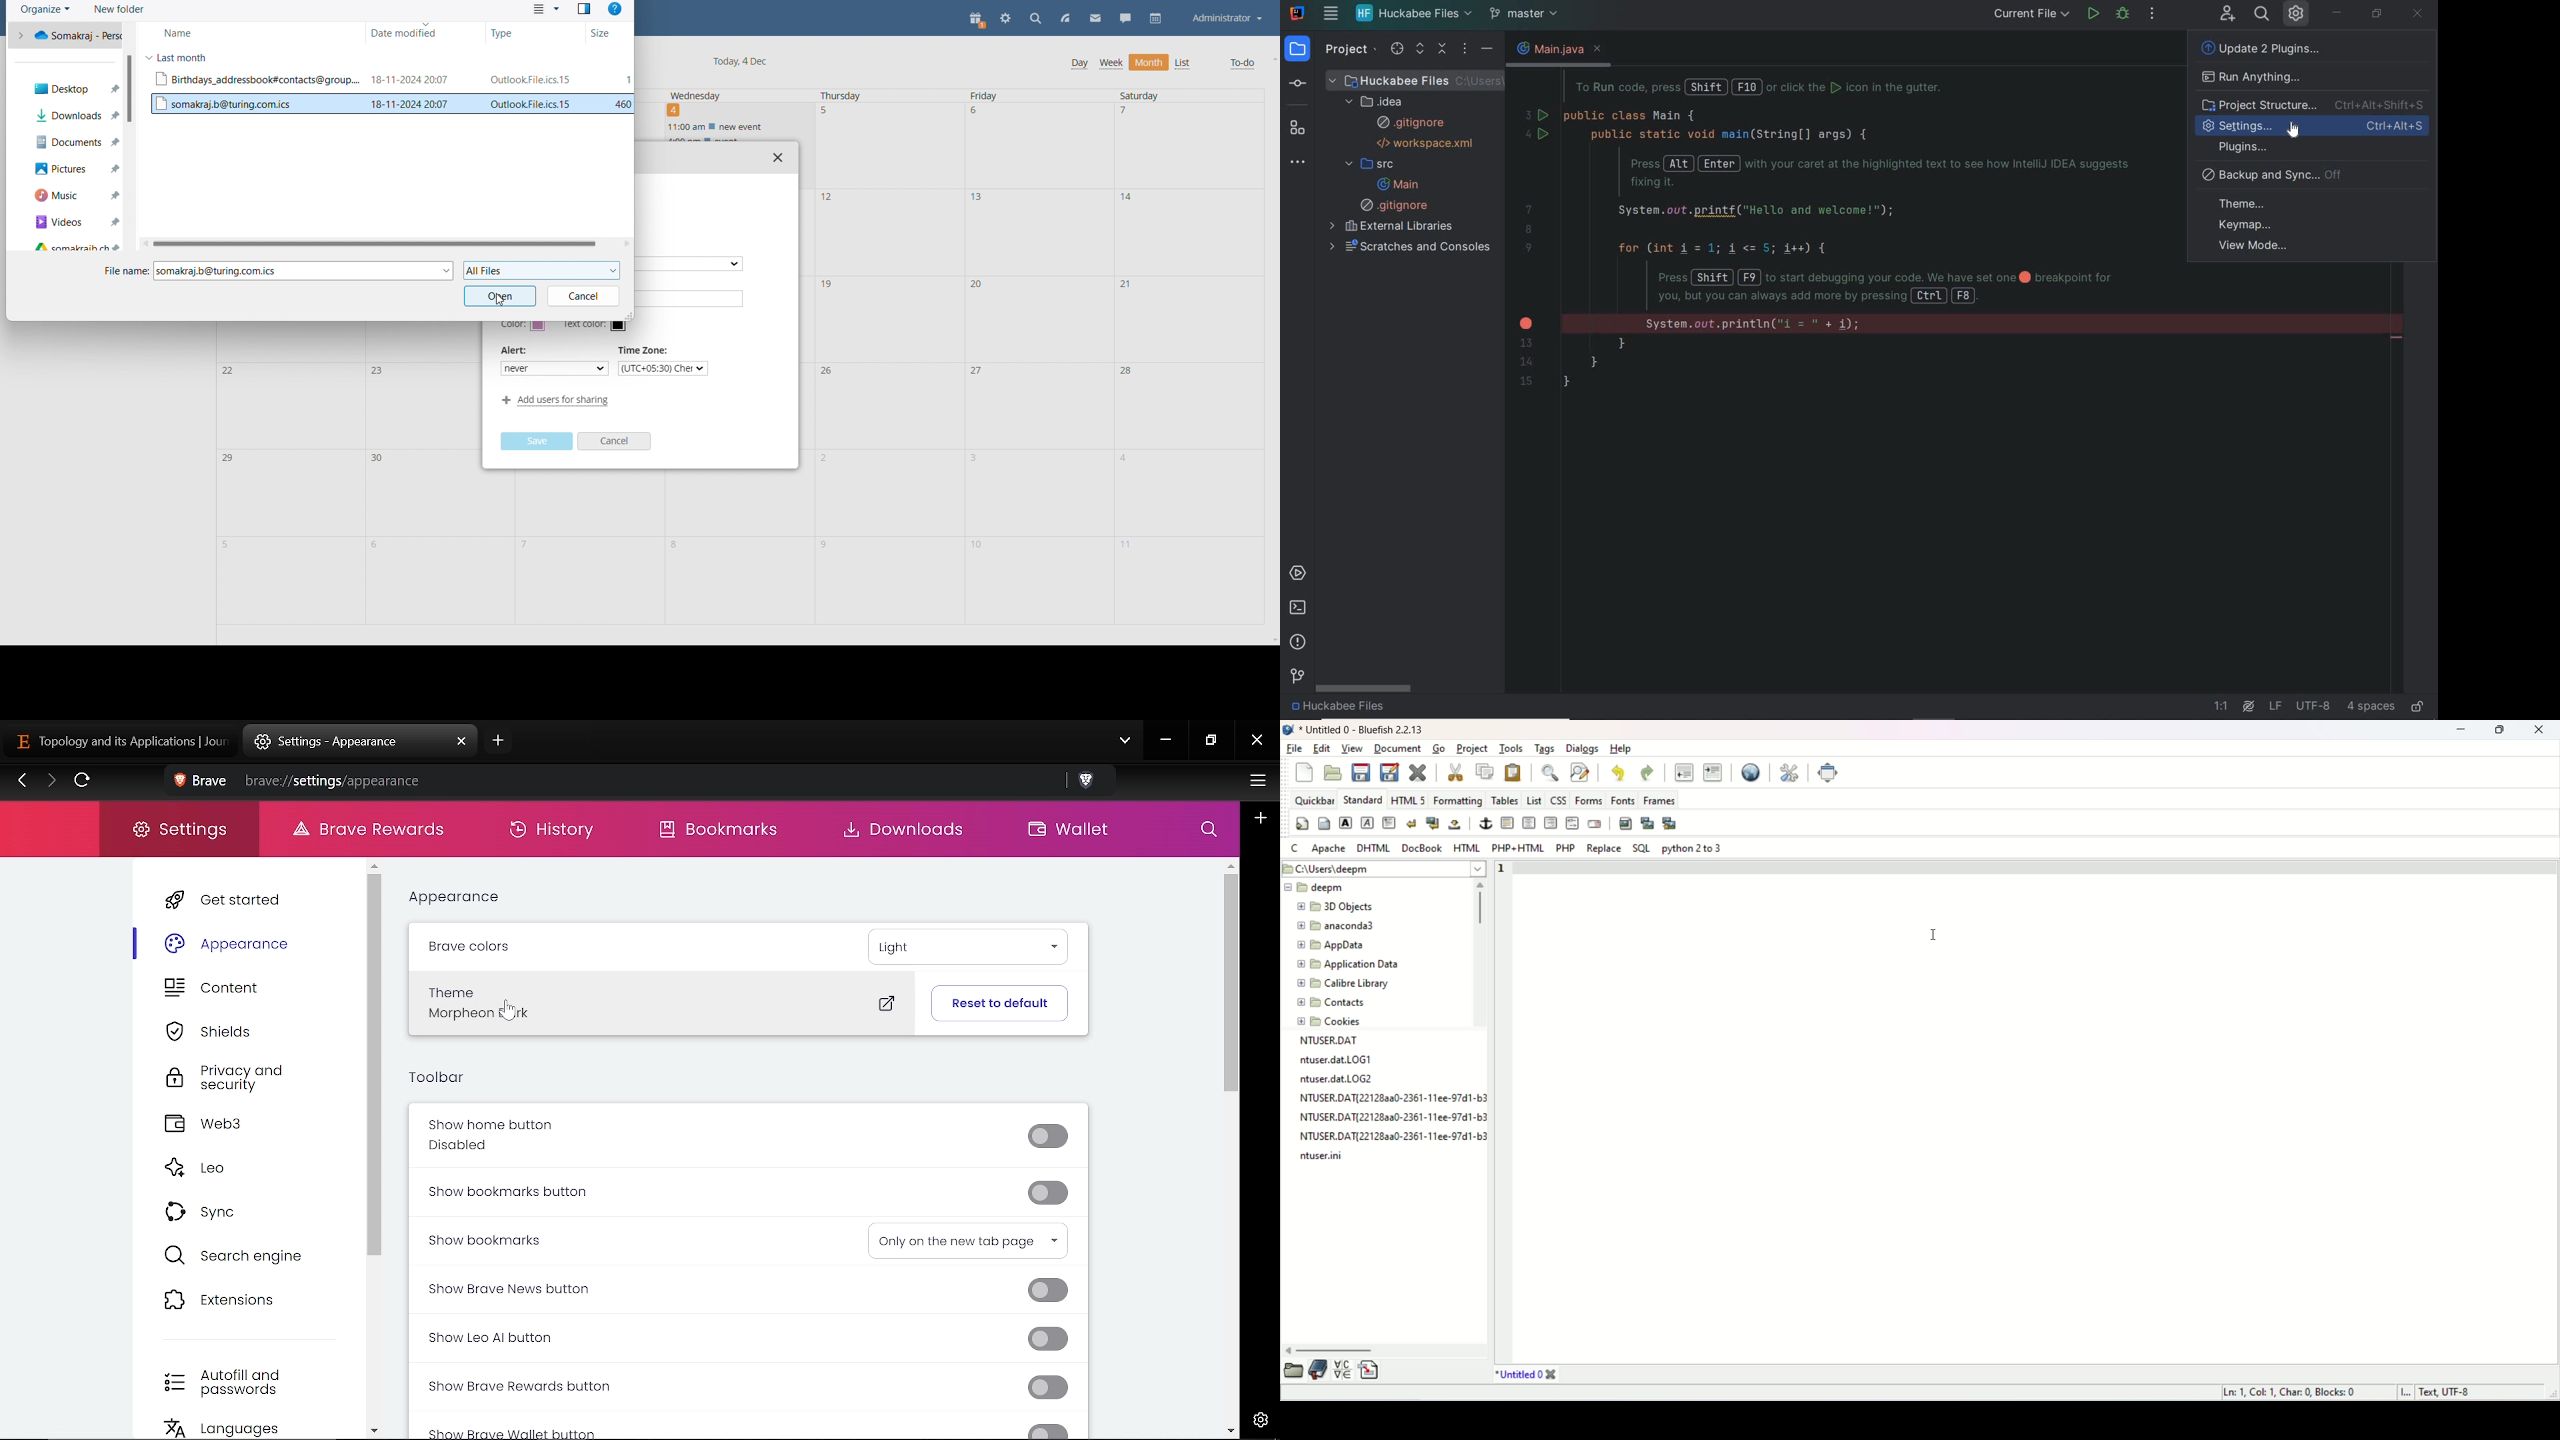  I want to click on insert file, so click(1377, 1373).